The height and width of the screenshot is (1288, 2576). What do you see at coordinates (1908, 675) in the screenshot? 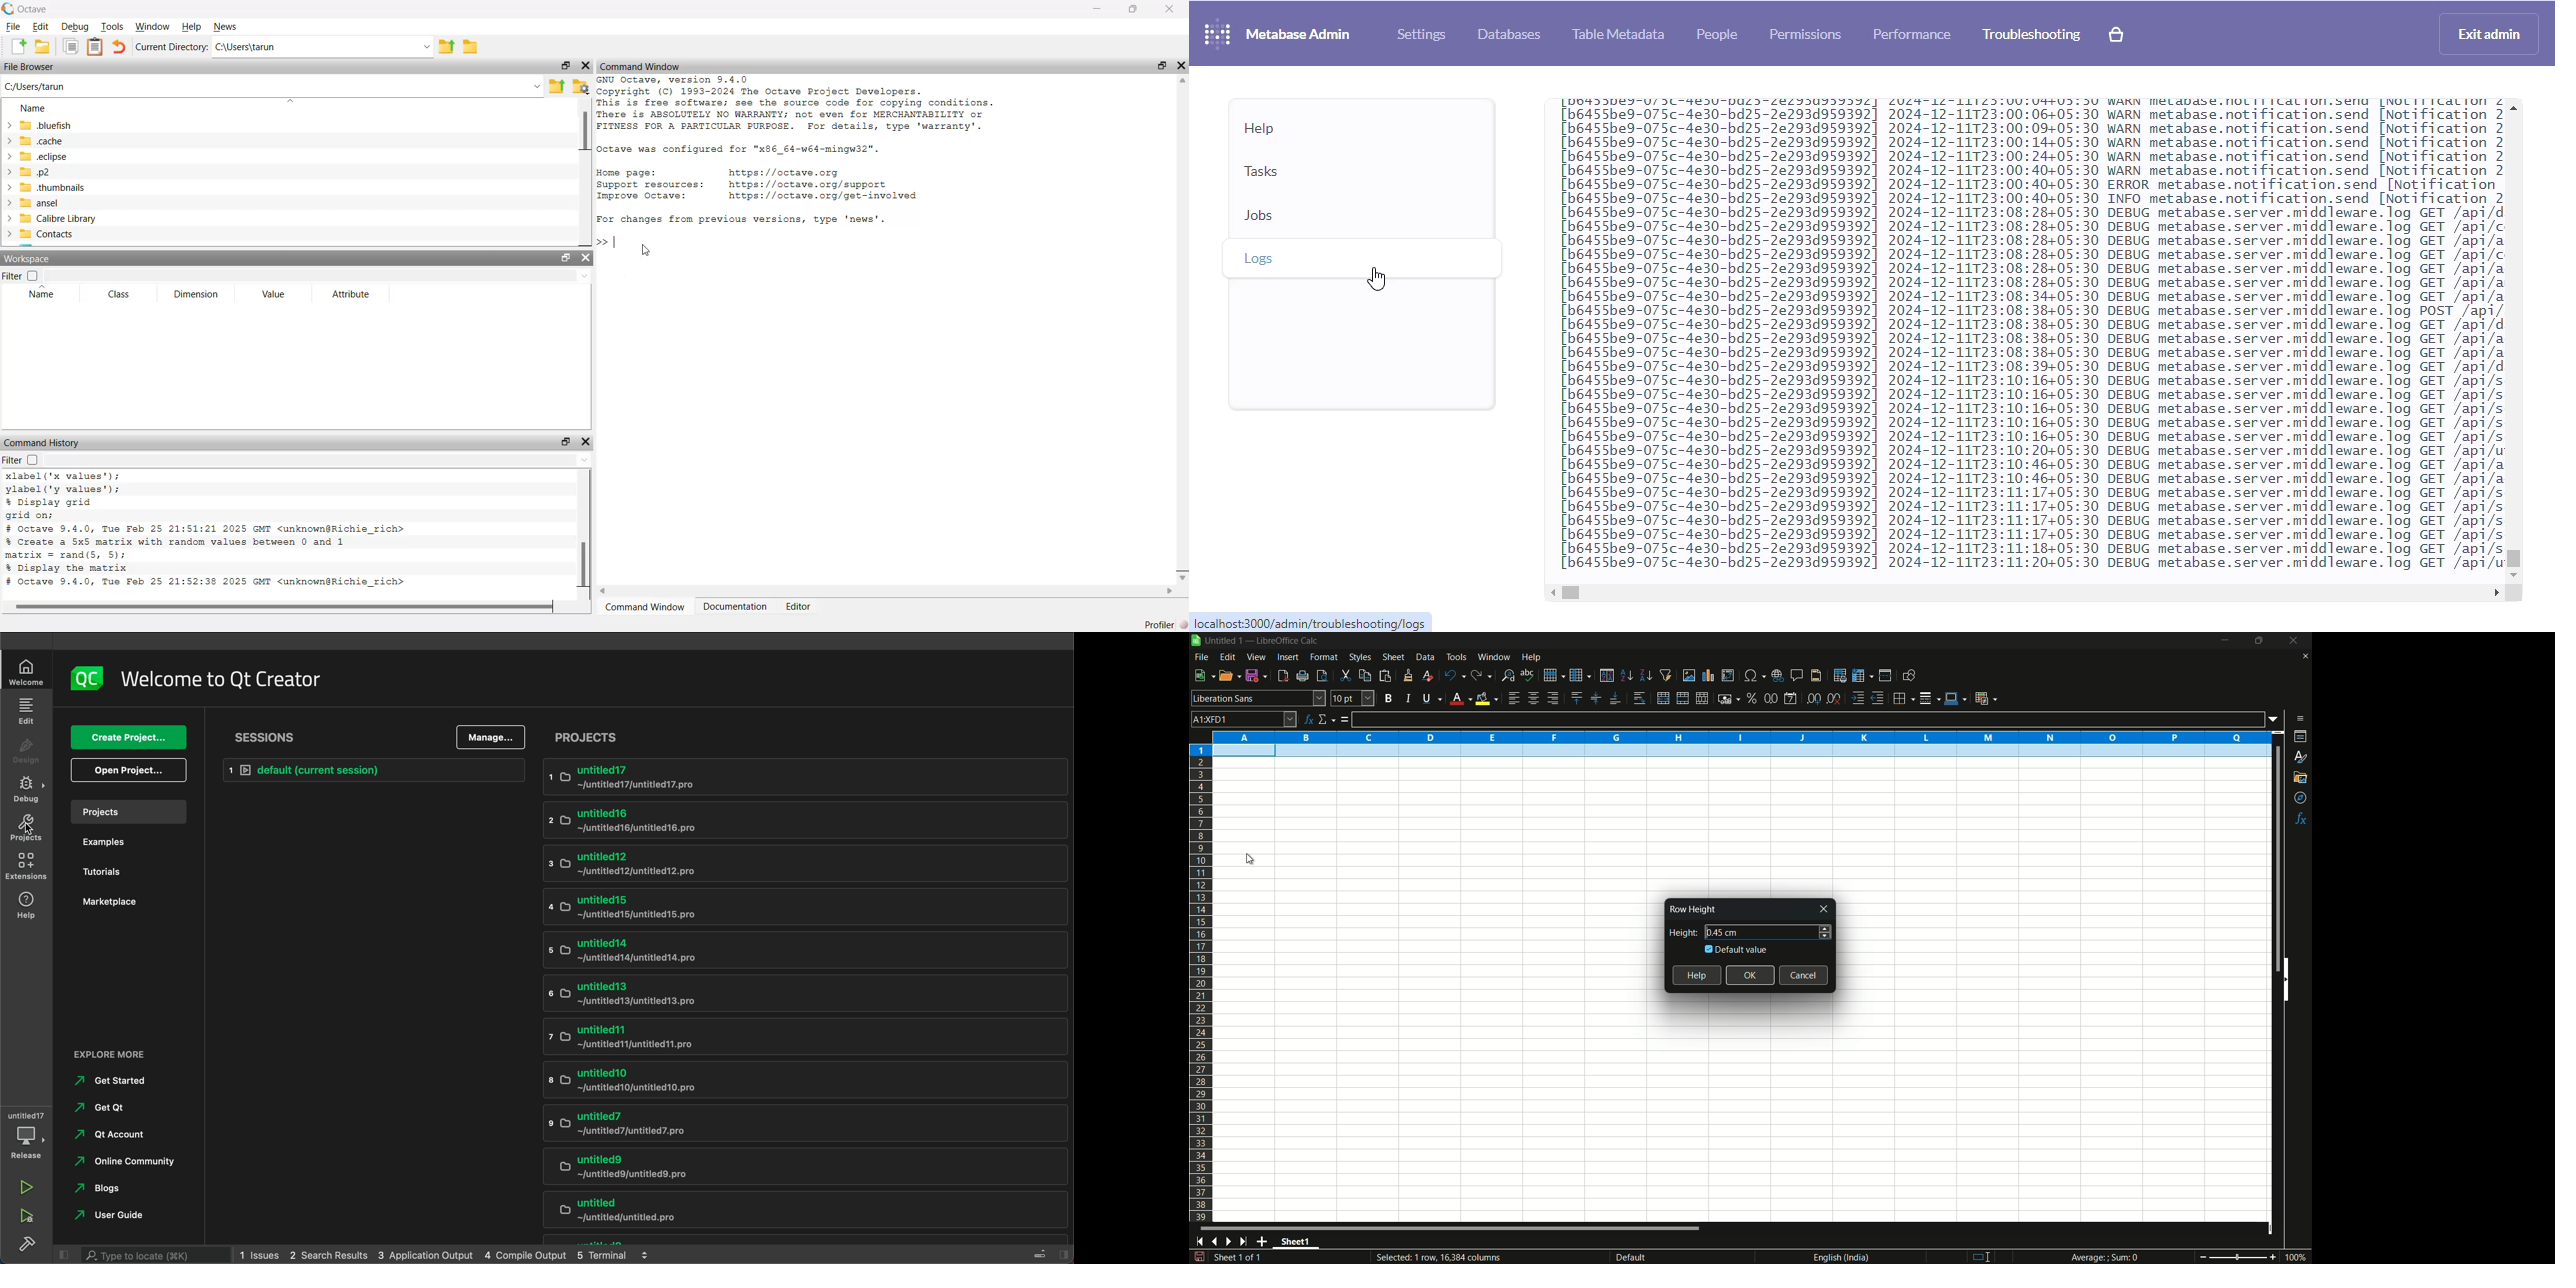
I see `show draw functions` at bounding box center [1908, 675].